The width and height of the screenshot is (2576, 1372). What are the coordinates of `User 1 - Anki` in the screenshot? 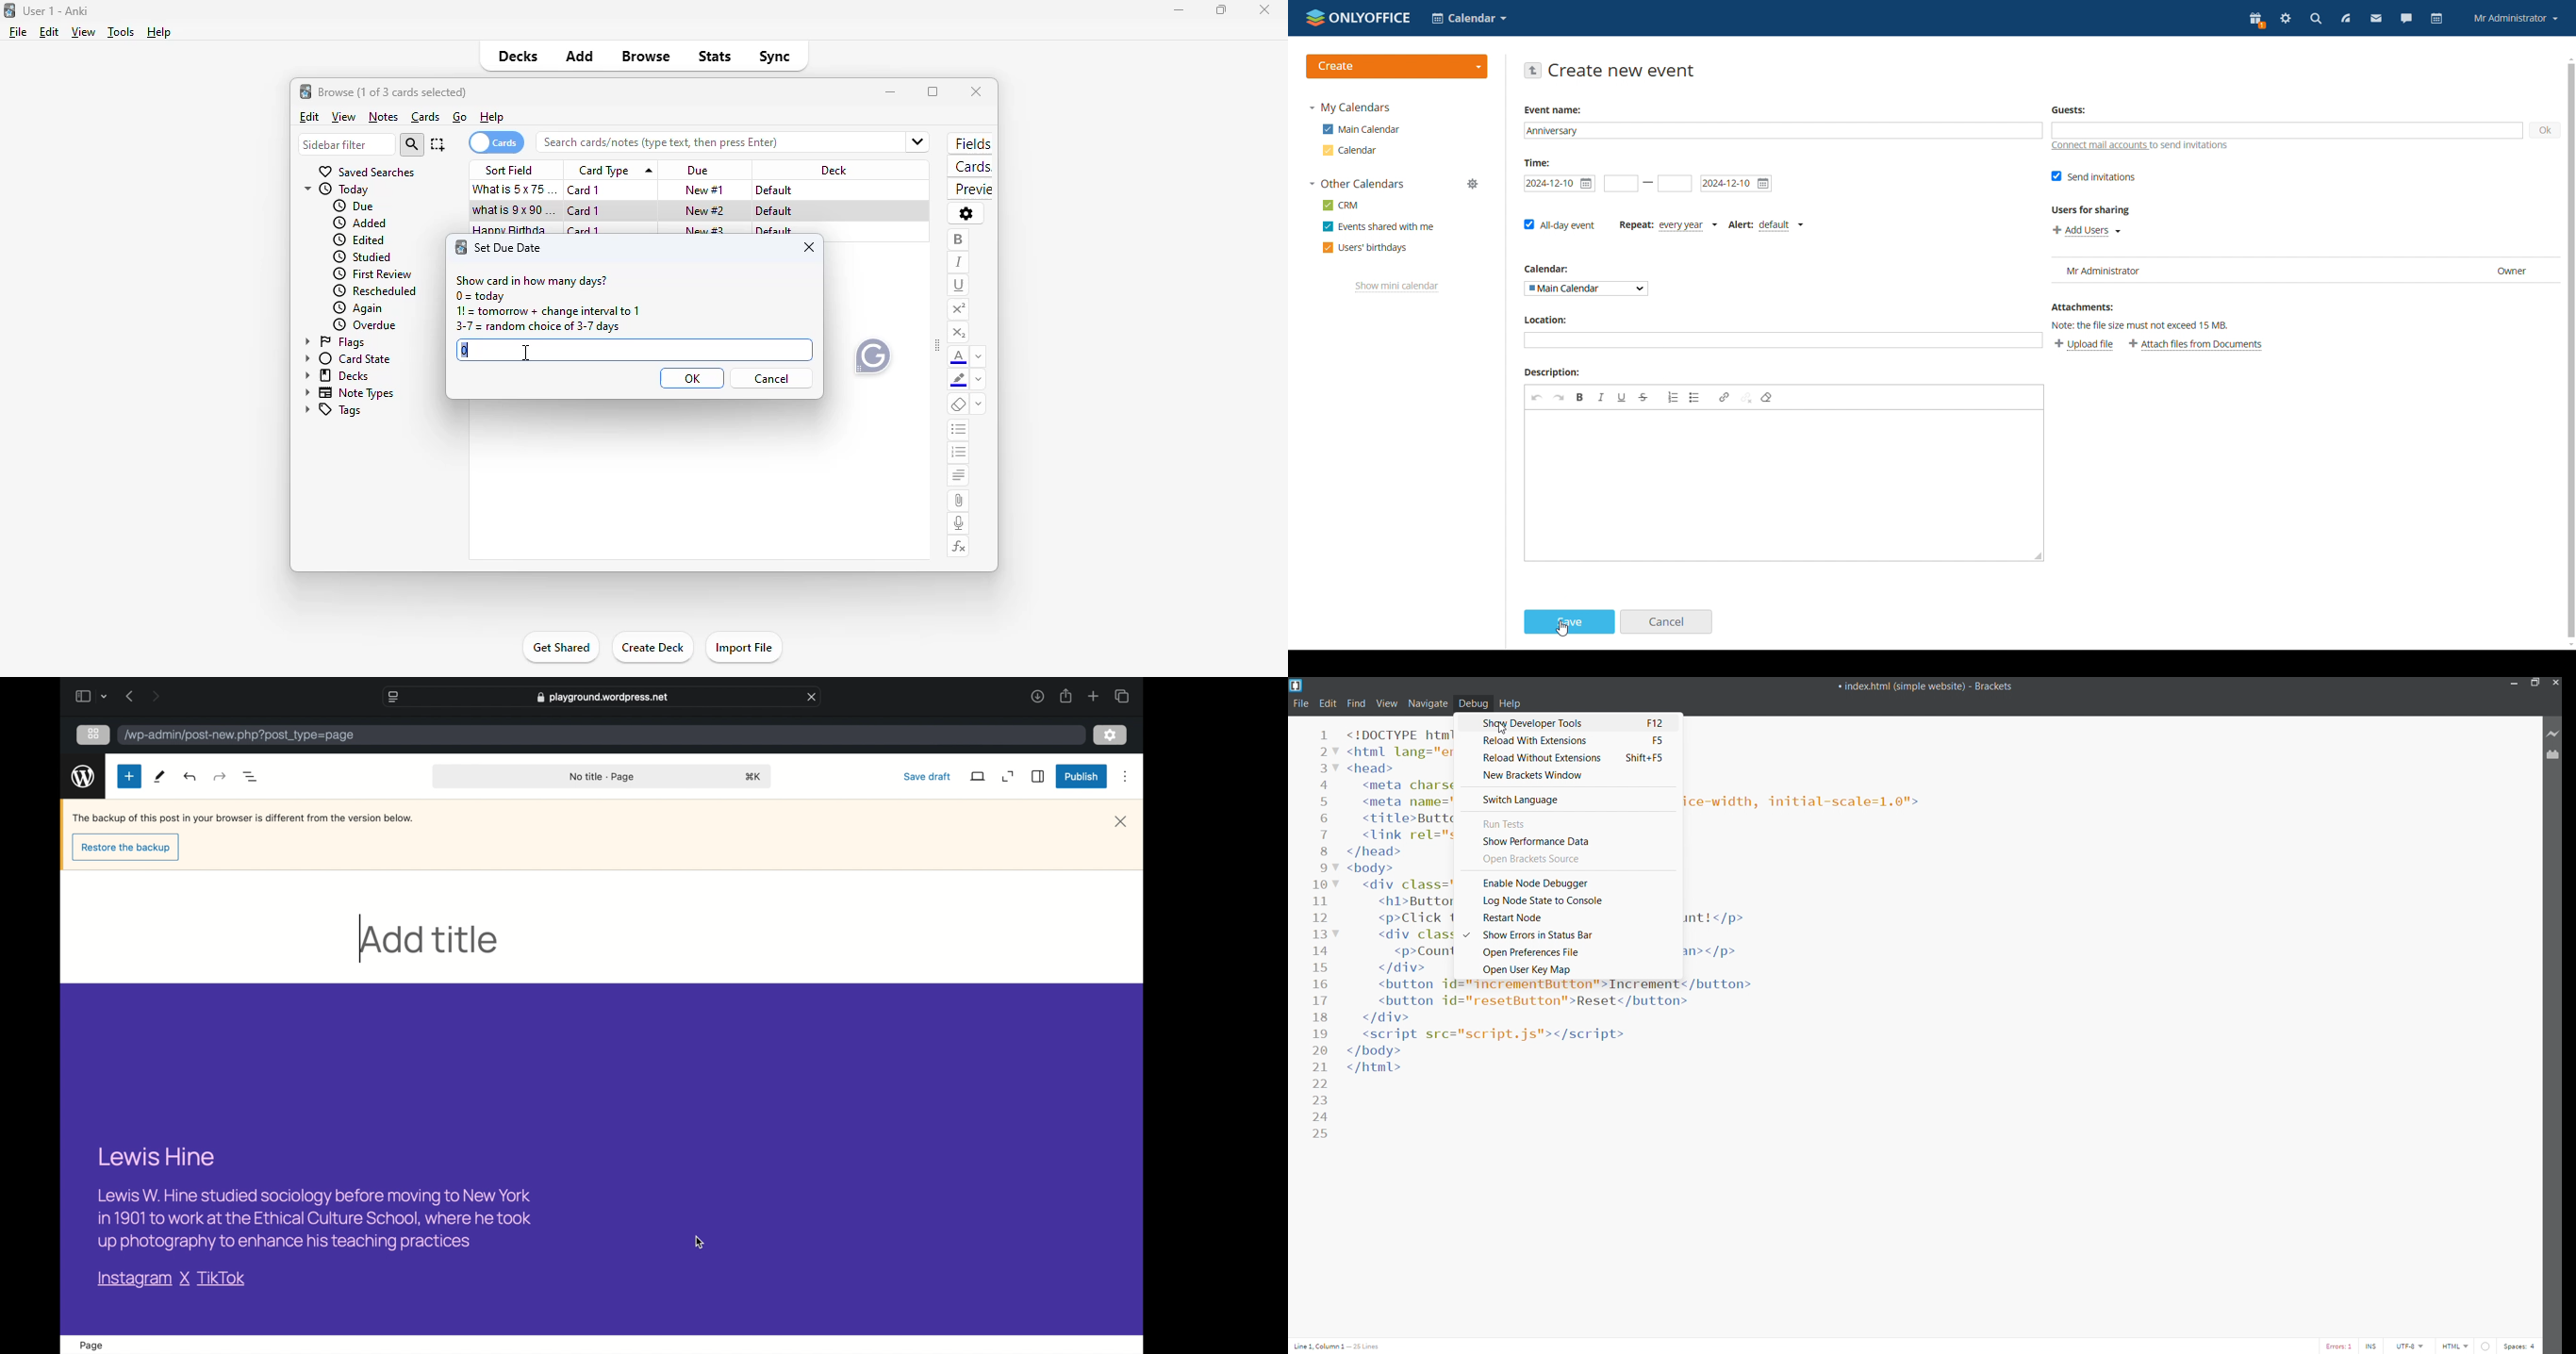 It's located at (56, 10).